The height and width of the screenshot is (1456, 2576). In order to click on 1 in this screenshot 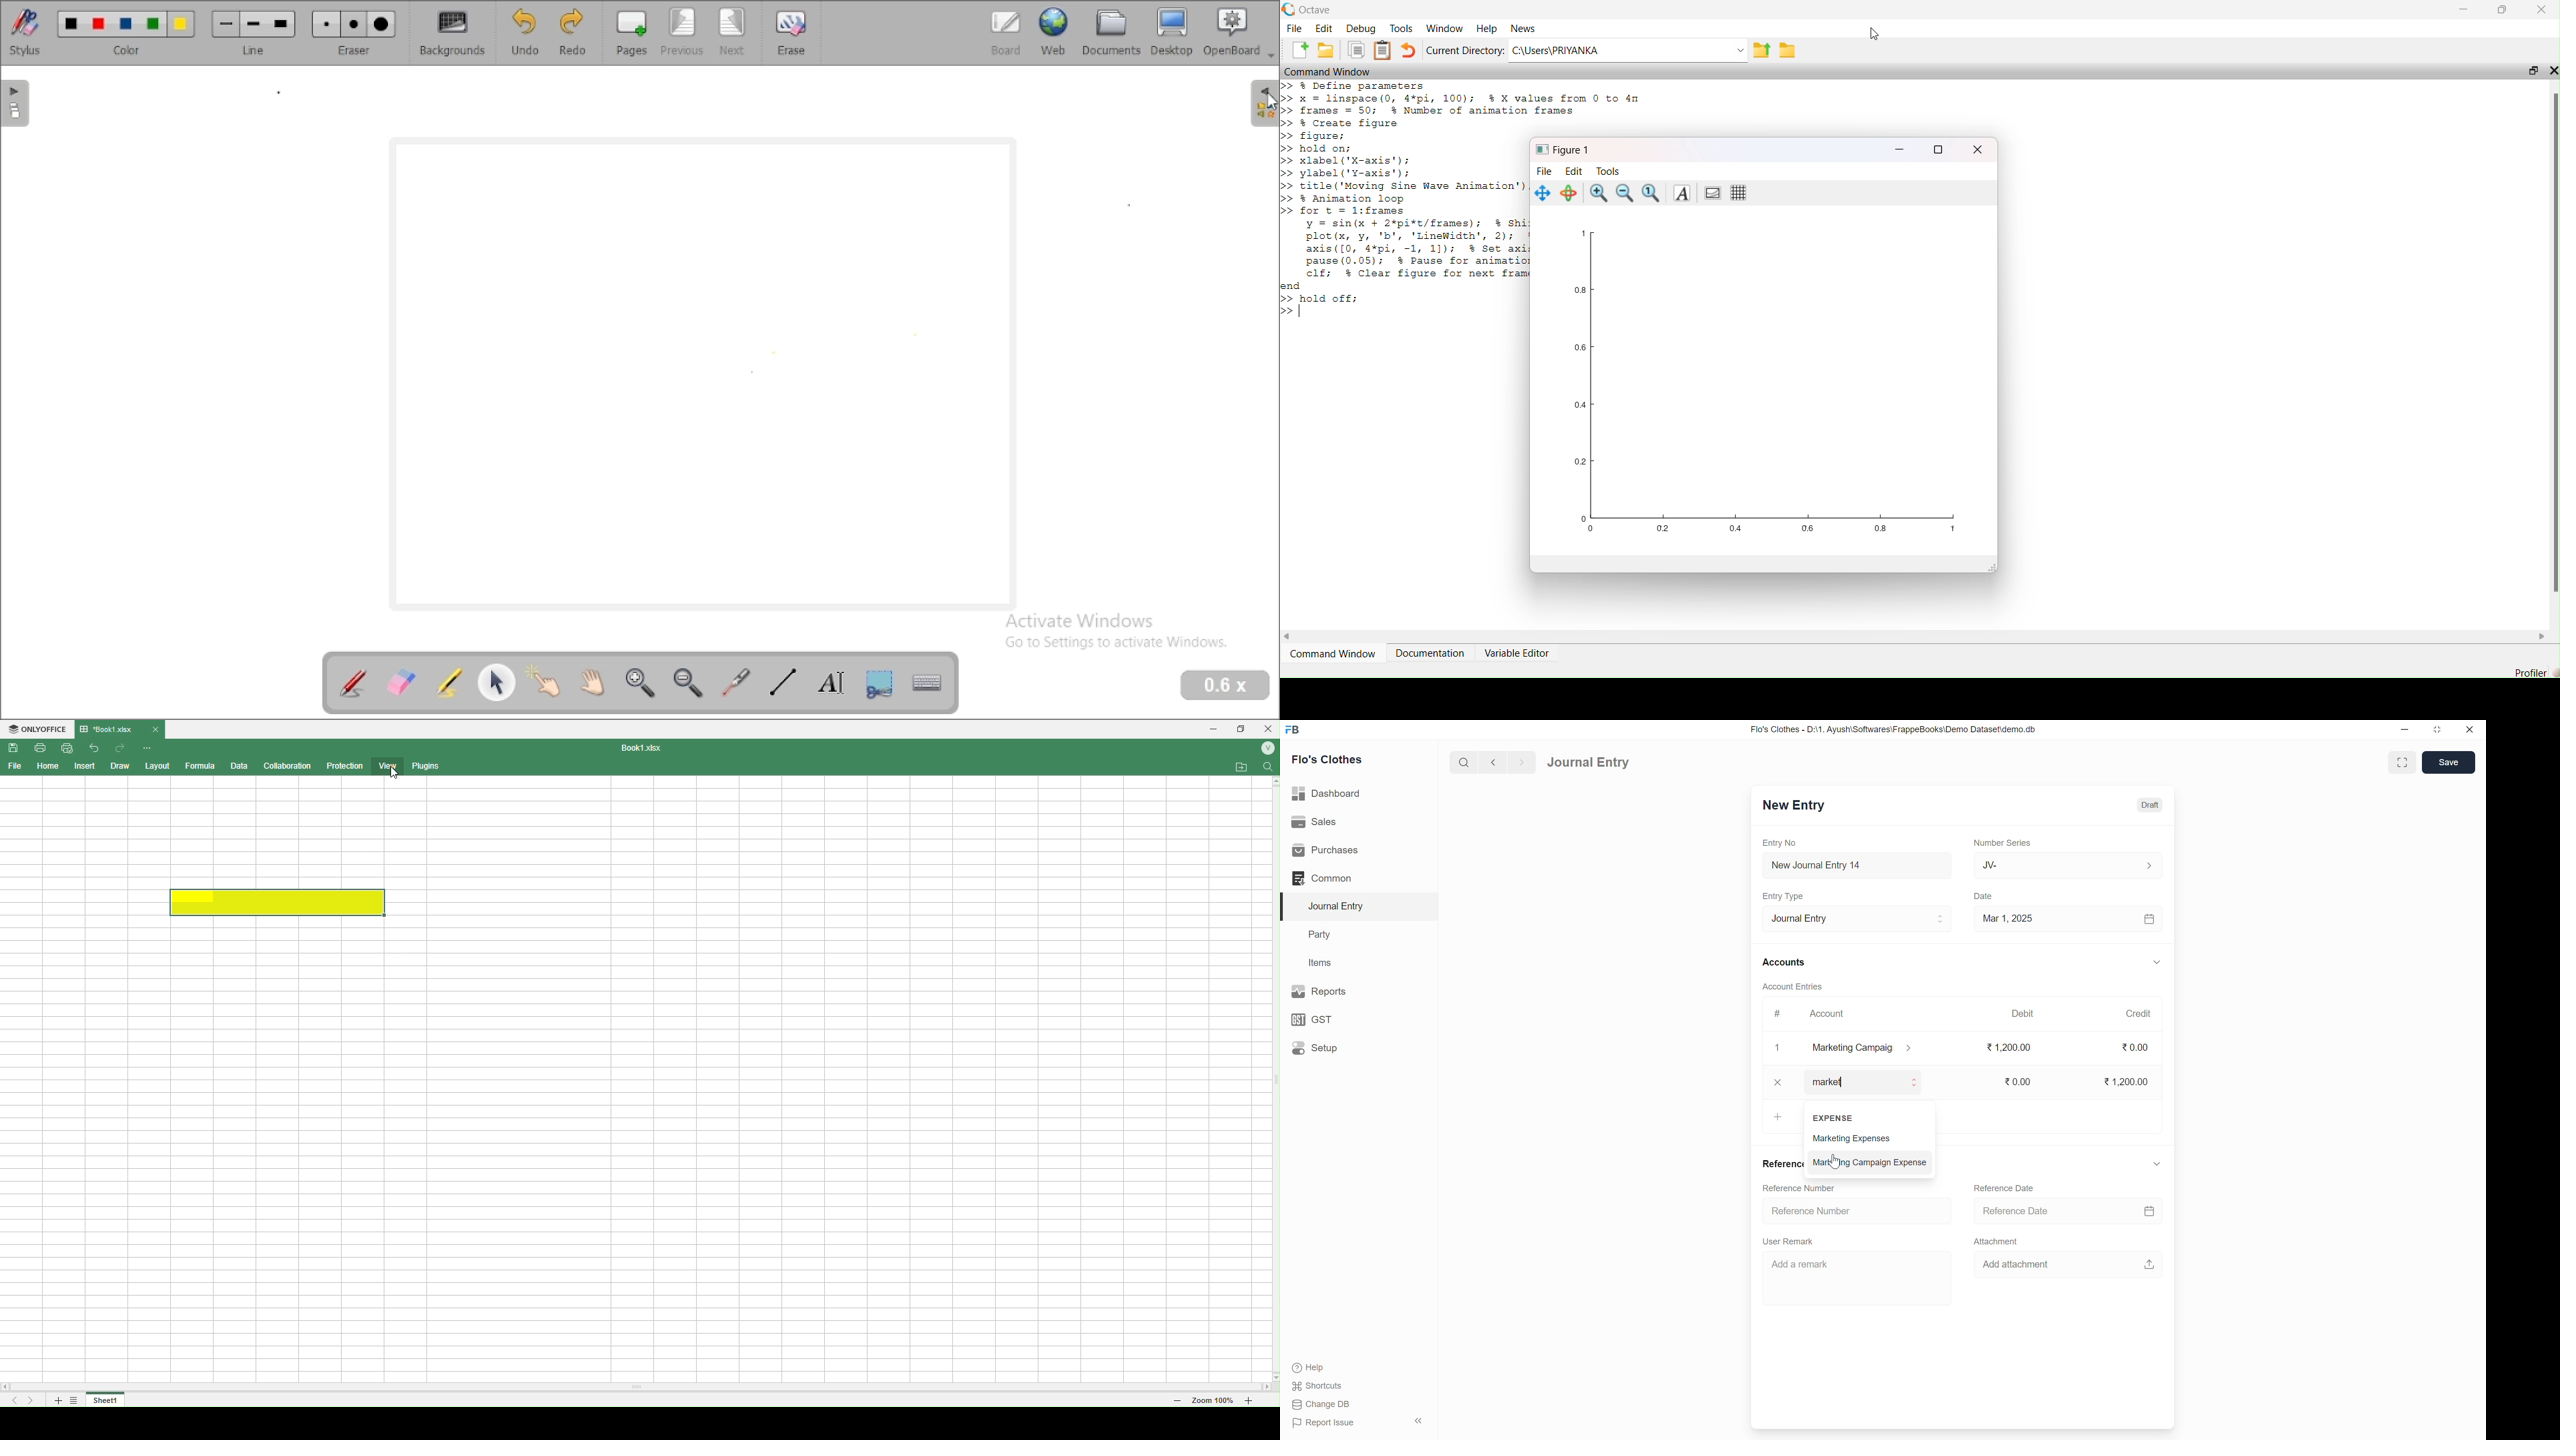, I will do `click(1779, 1048)`.